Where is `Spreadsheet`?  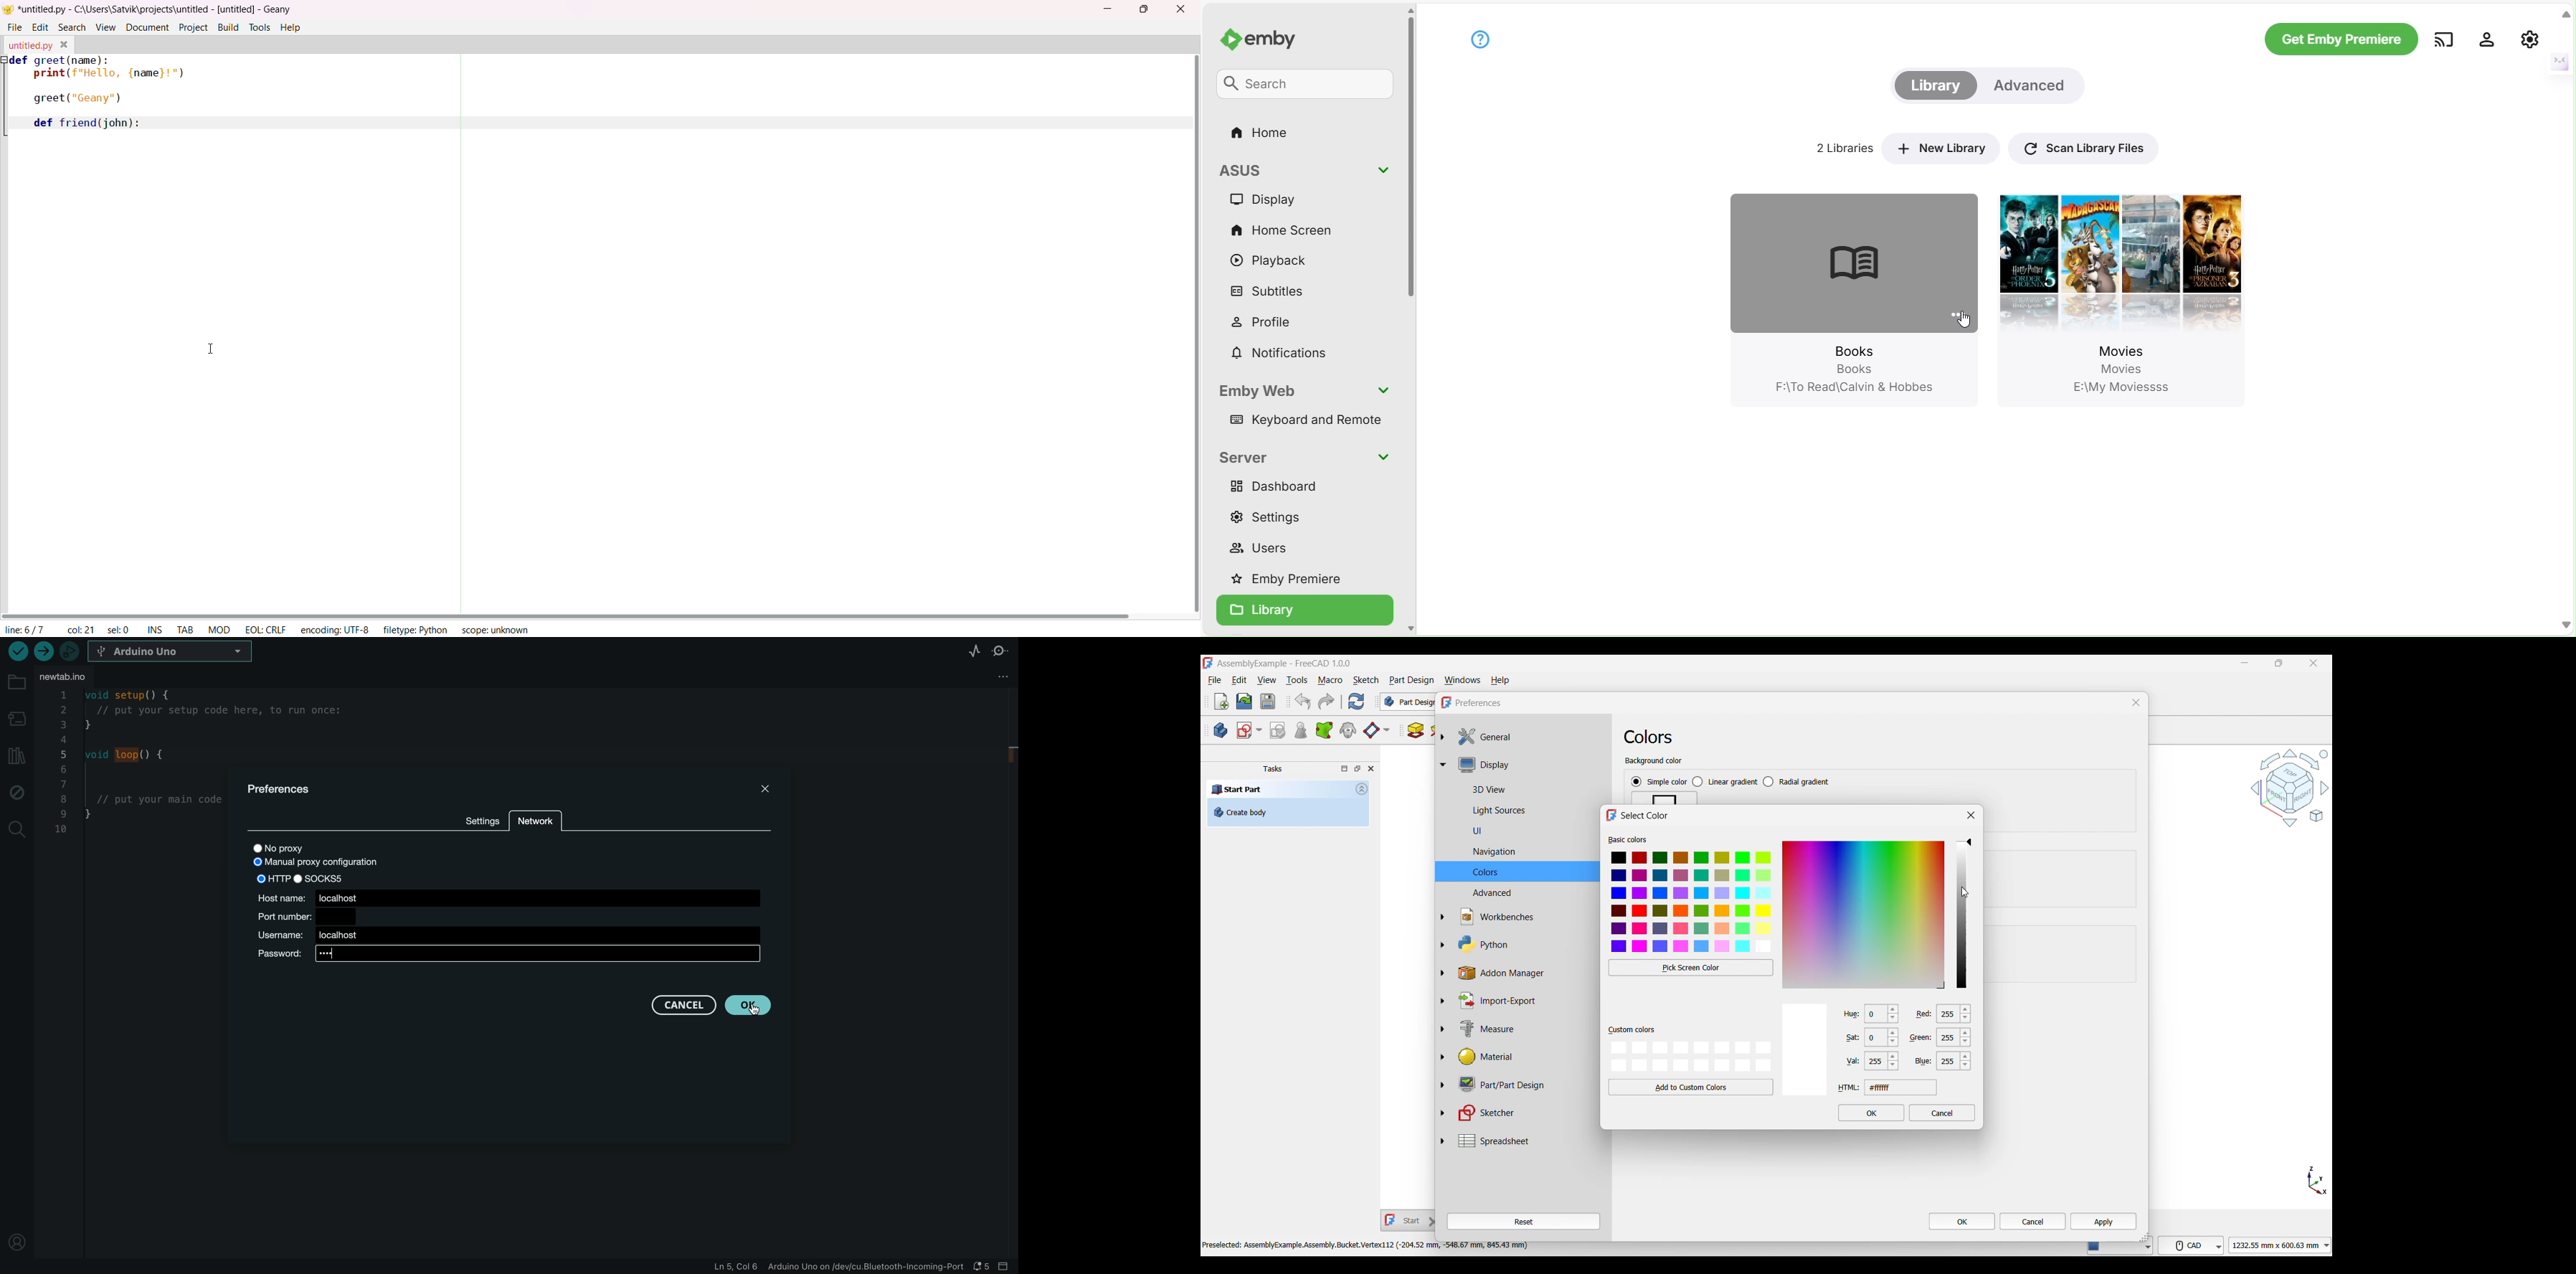 Spreadsheet is located at coordinates (1530, 1141).